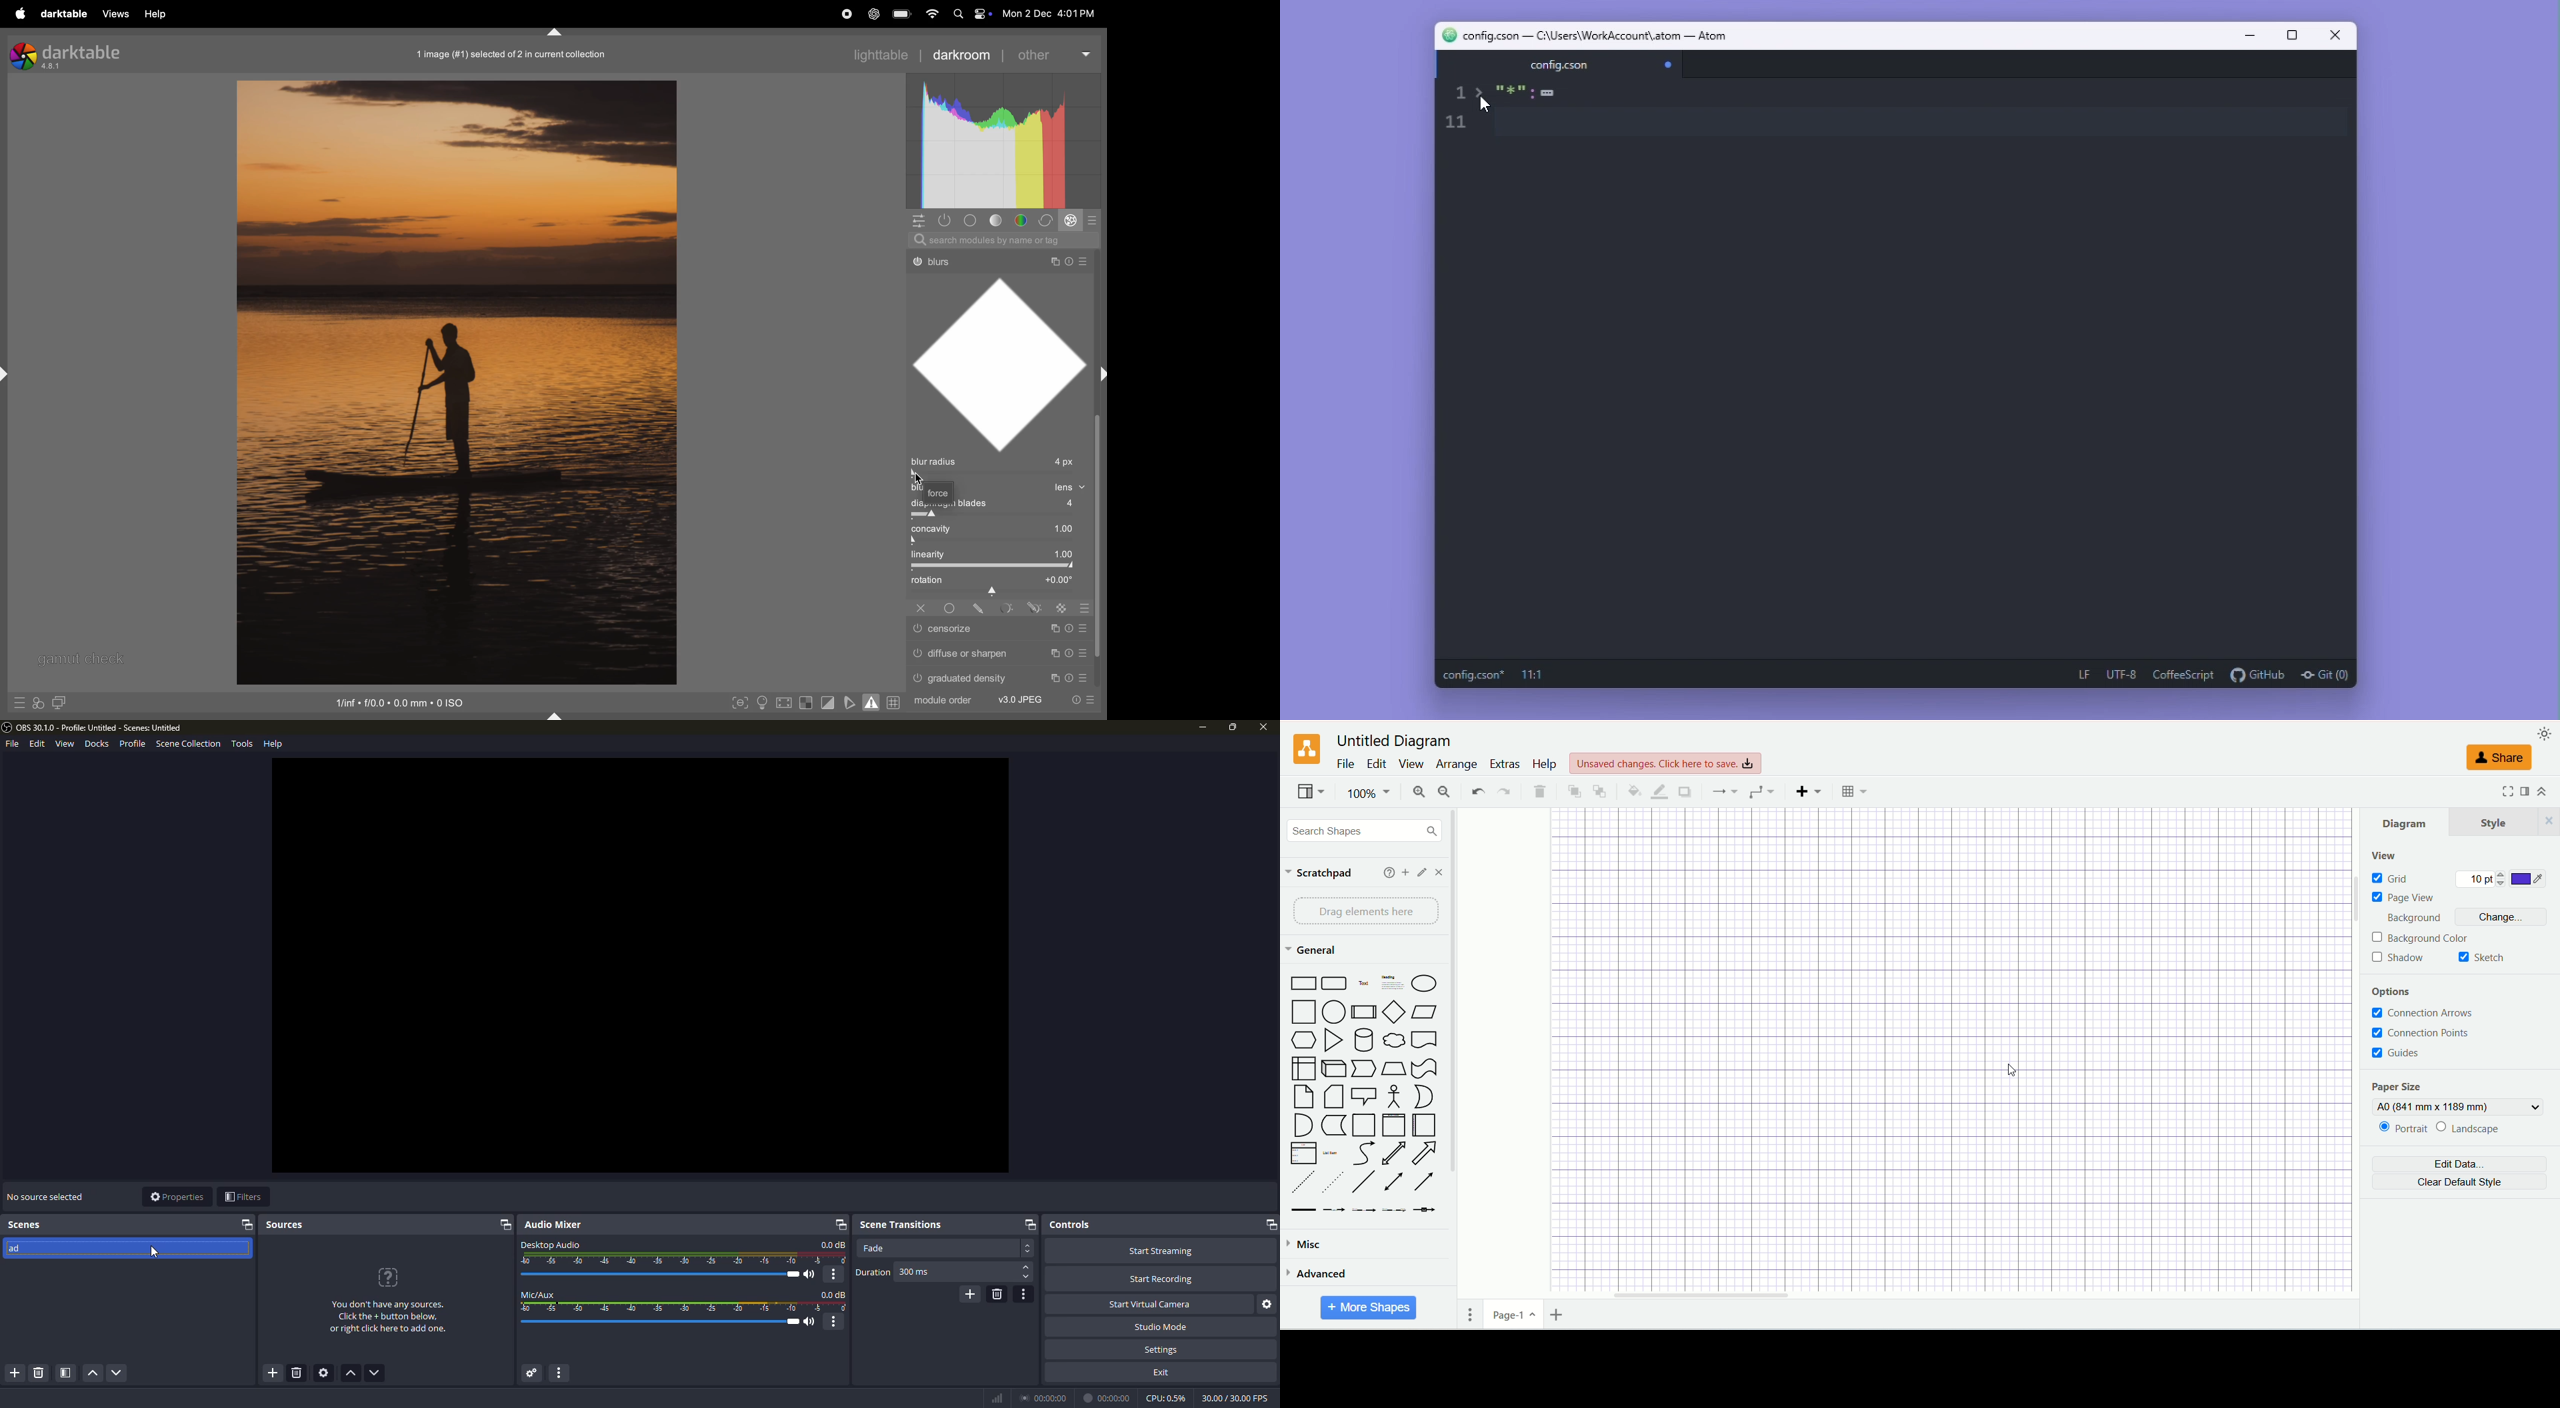  What do you see at coordinates (1268, 1304) in the screenshot?
I see `configure virtual camera` at bounding box center [1268, 1304].